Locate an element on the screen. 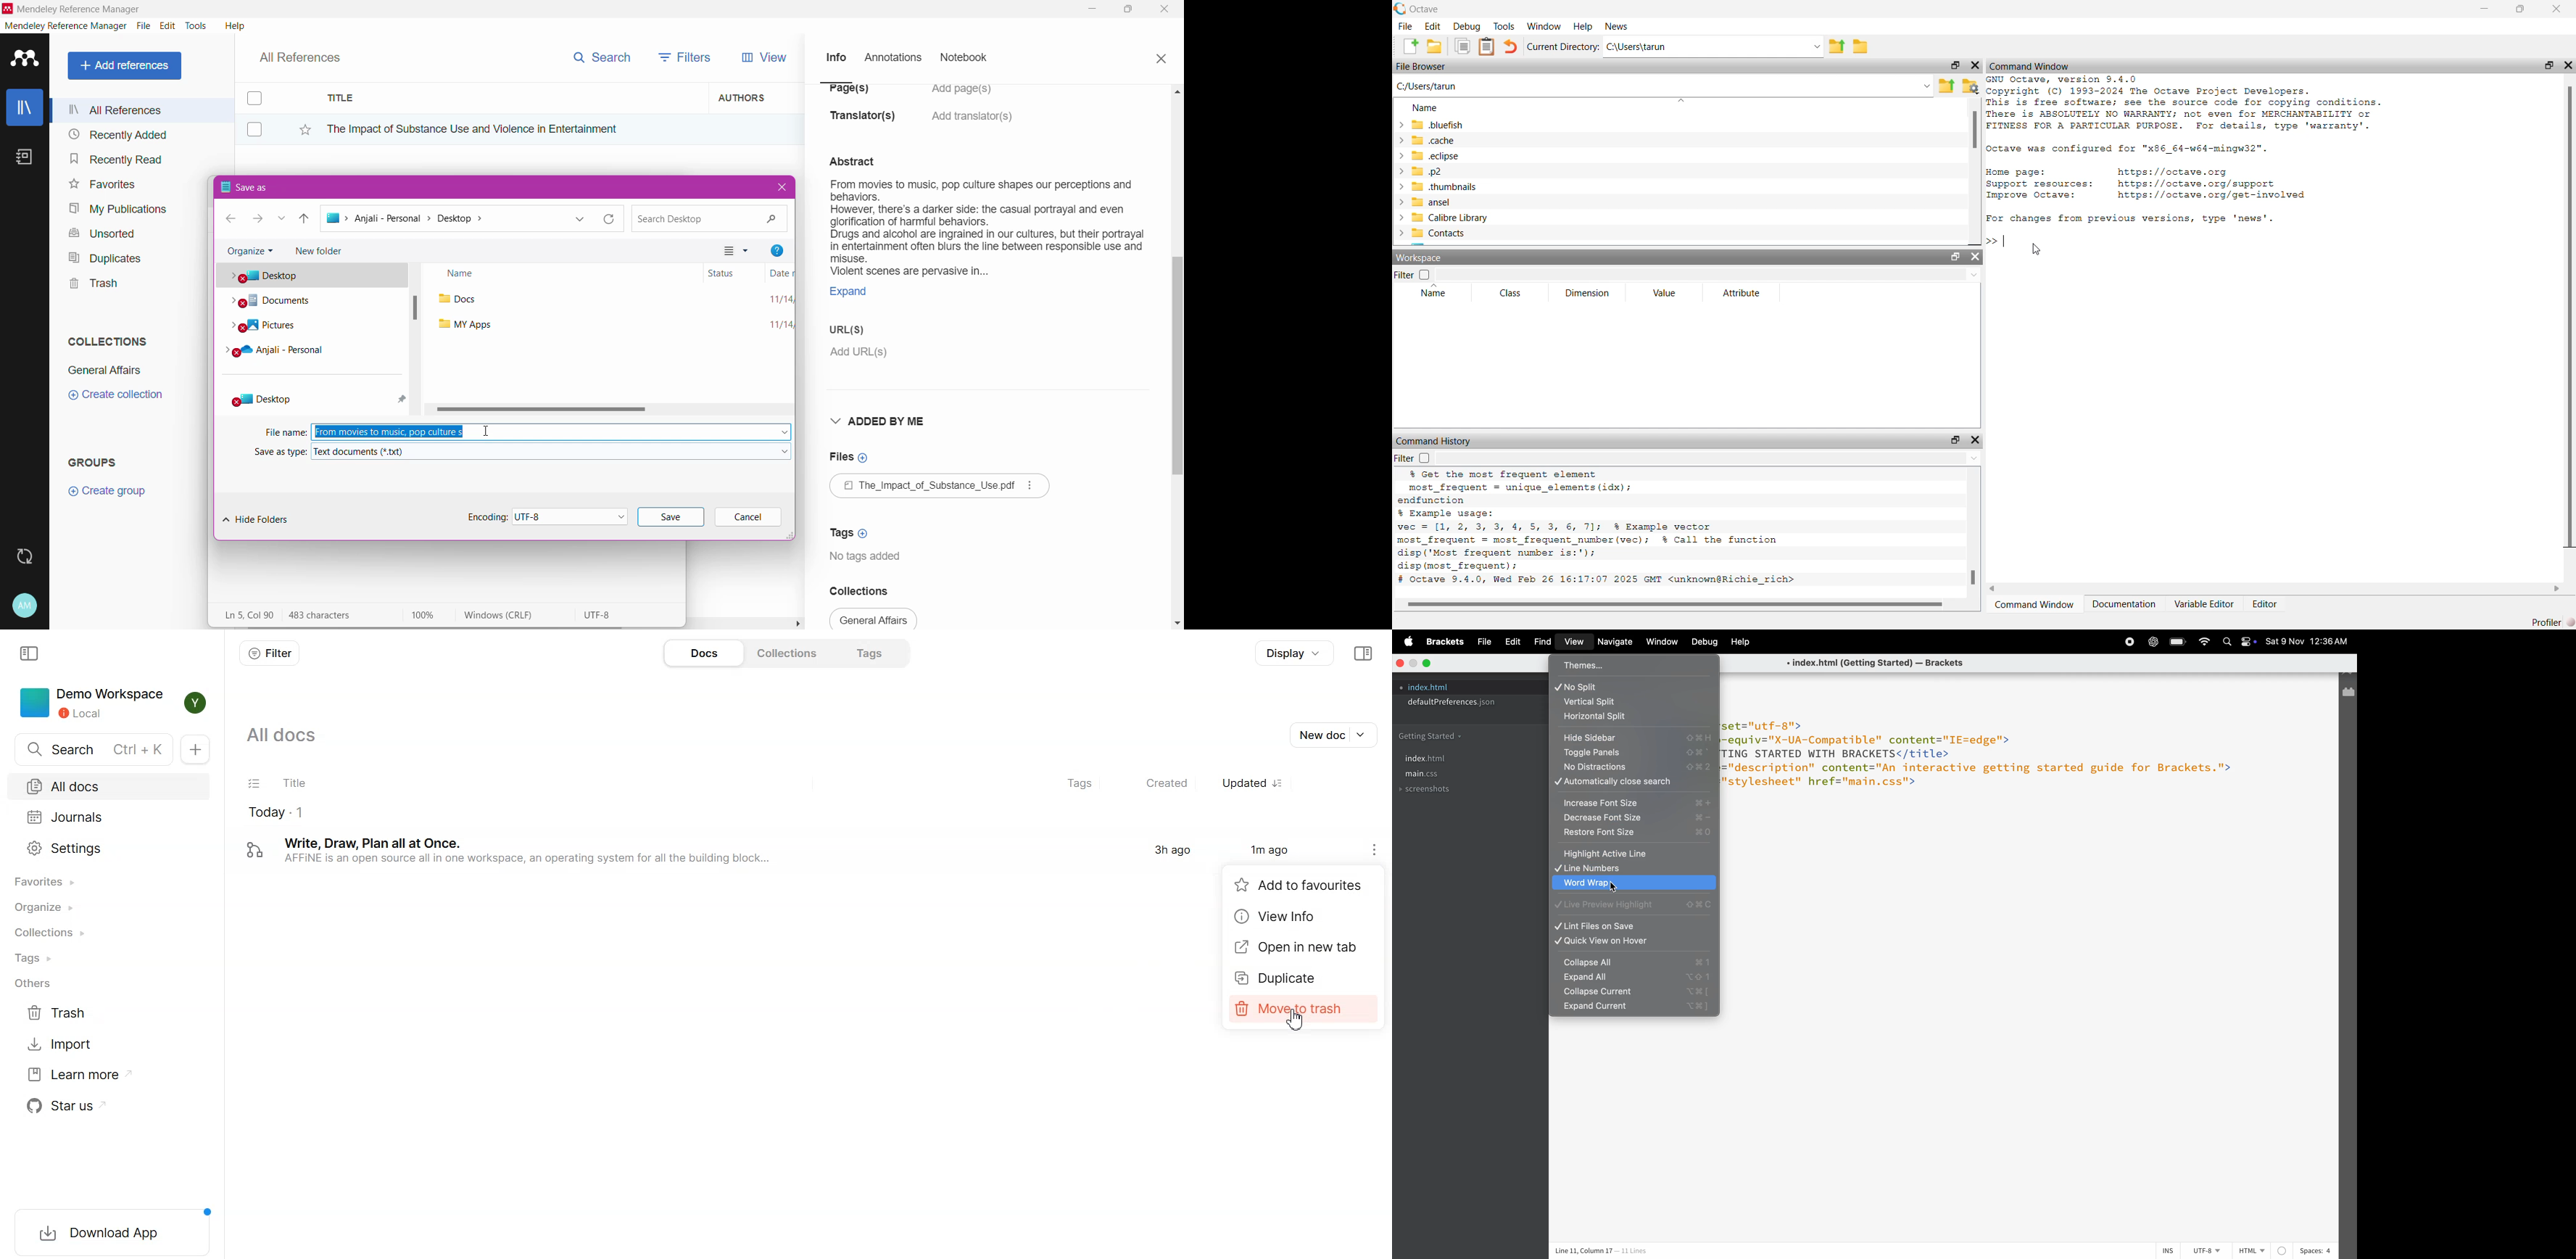 The width and height of the screenshot is (2576, 1260). html is located at coordinates (2249, 1250).